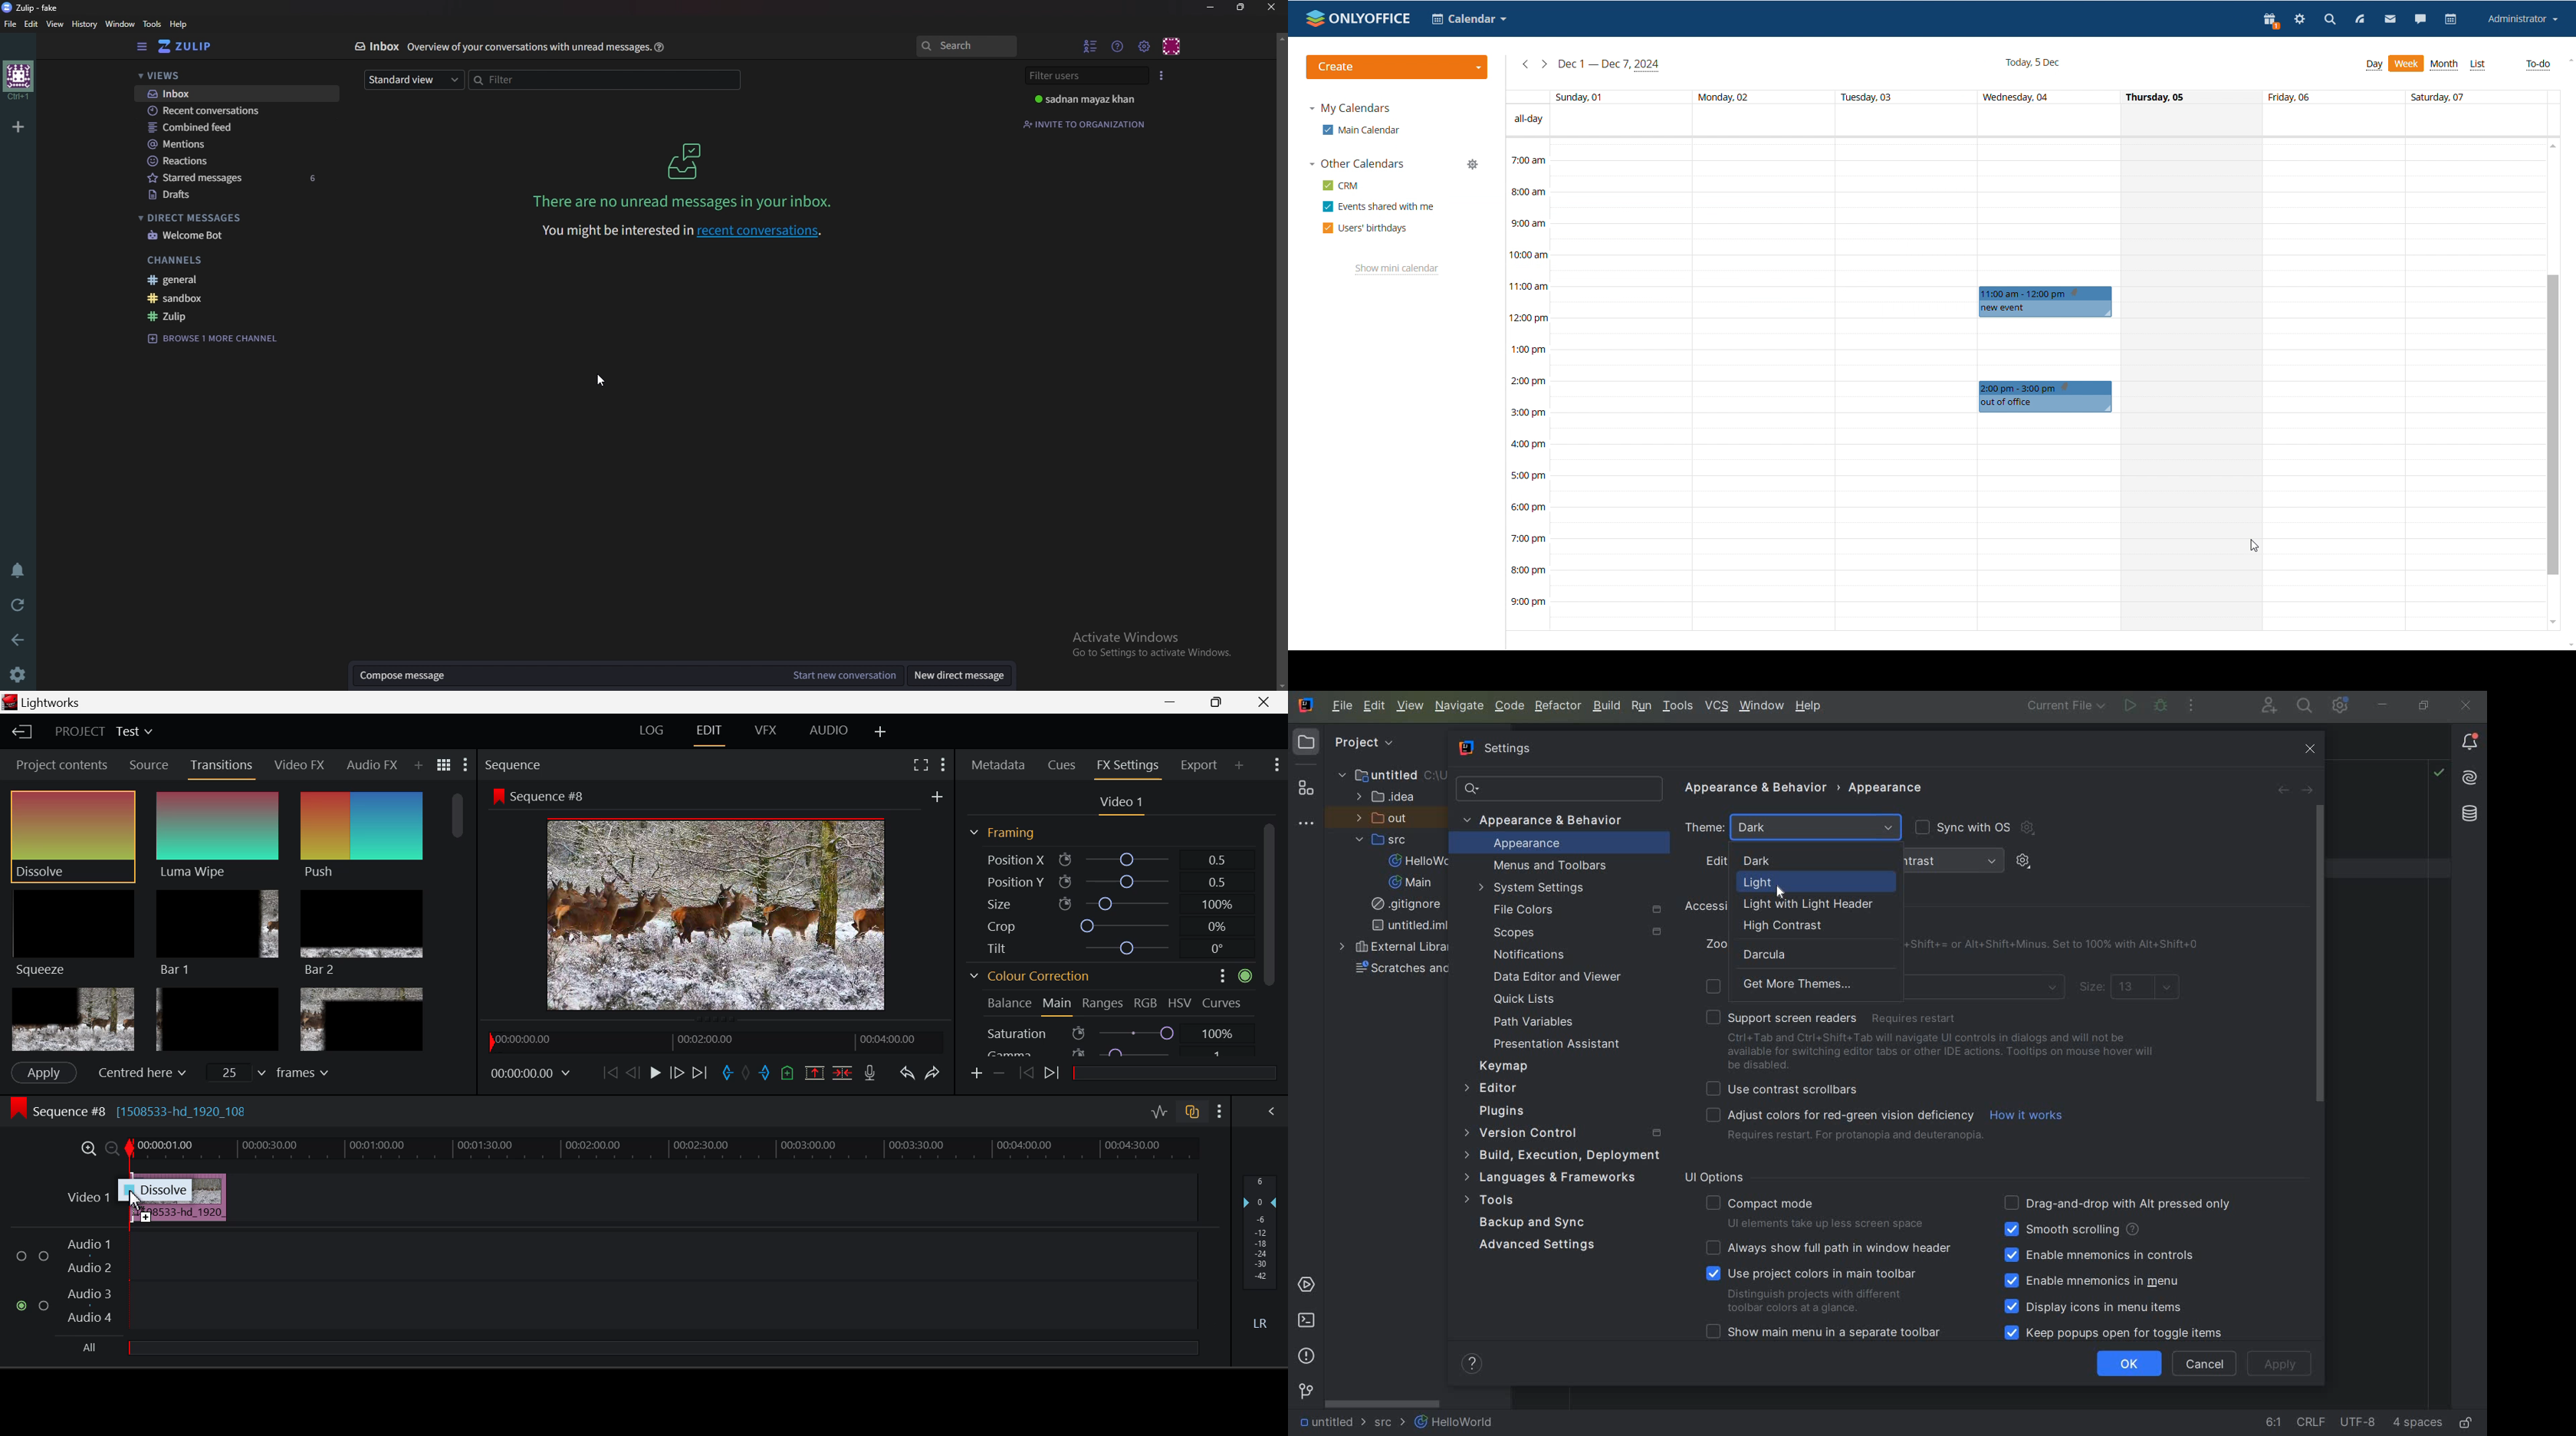  I want to click on single day, so click(2194, 384).